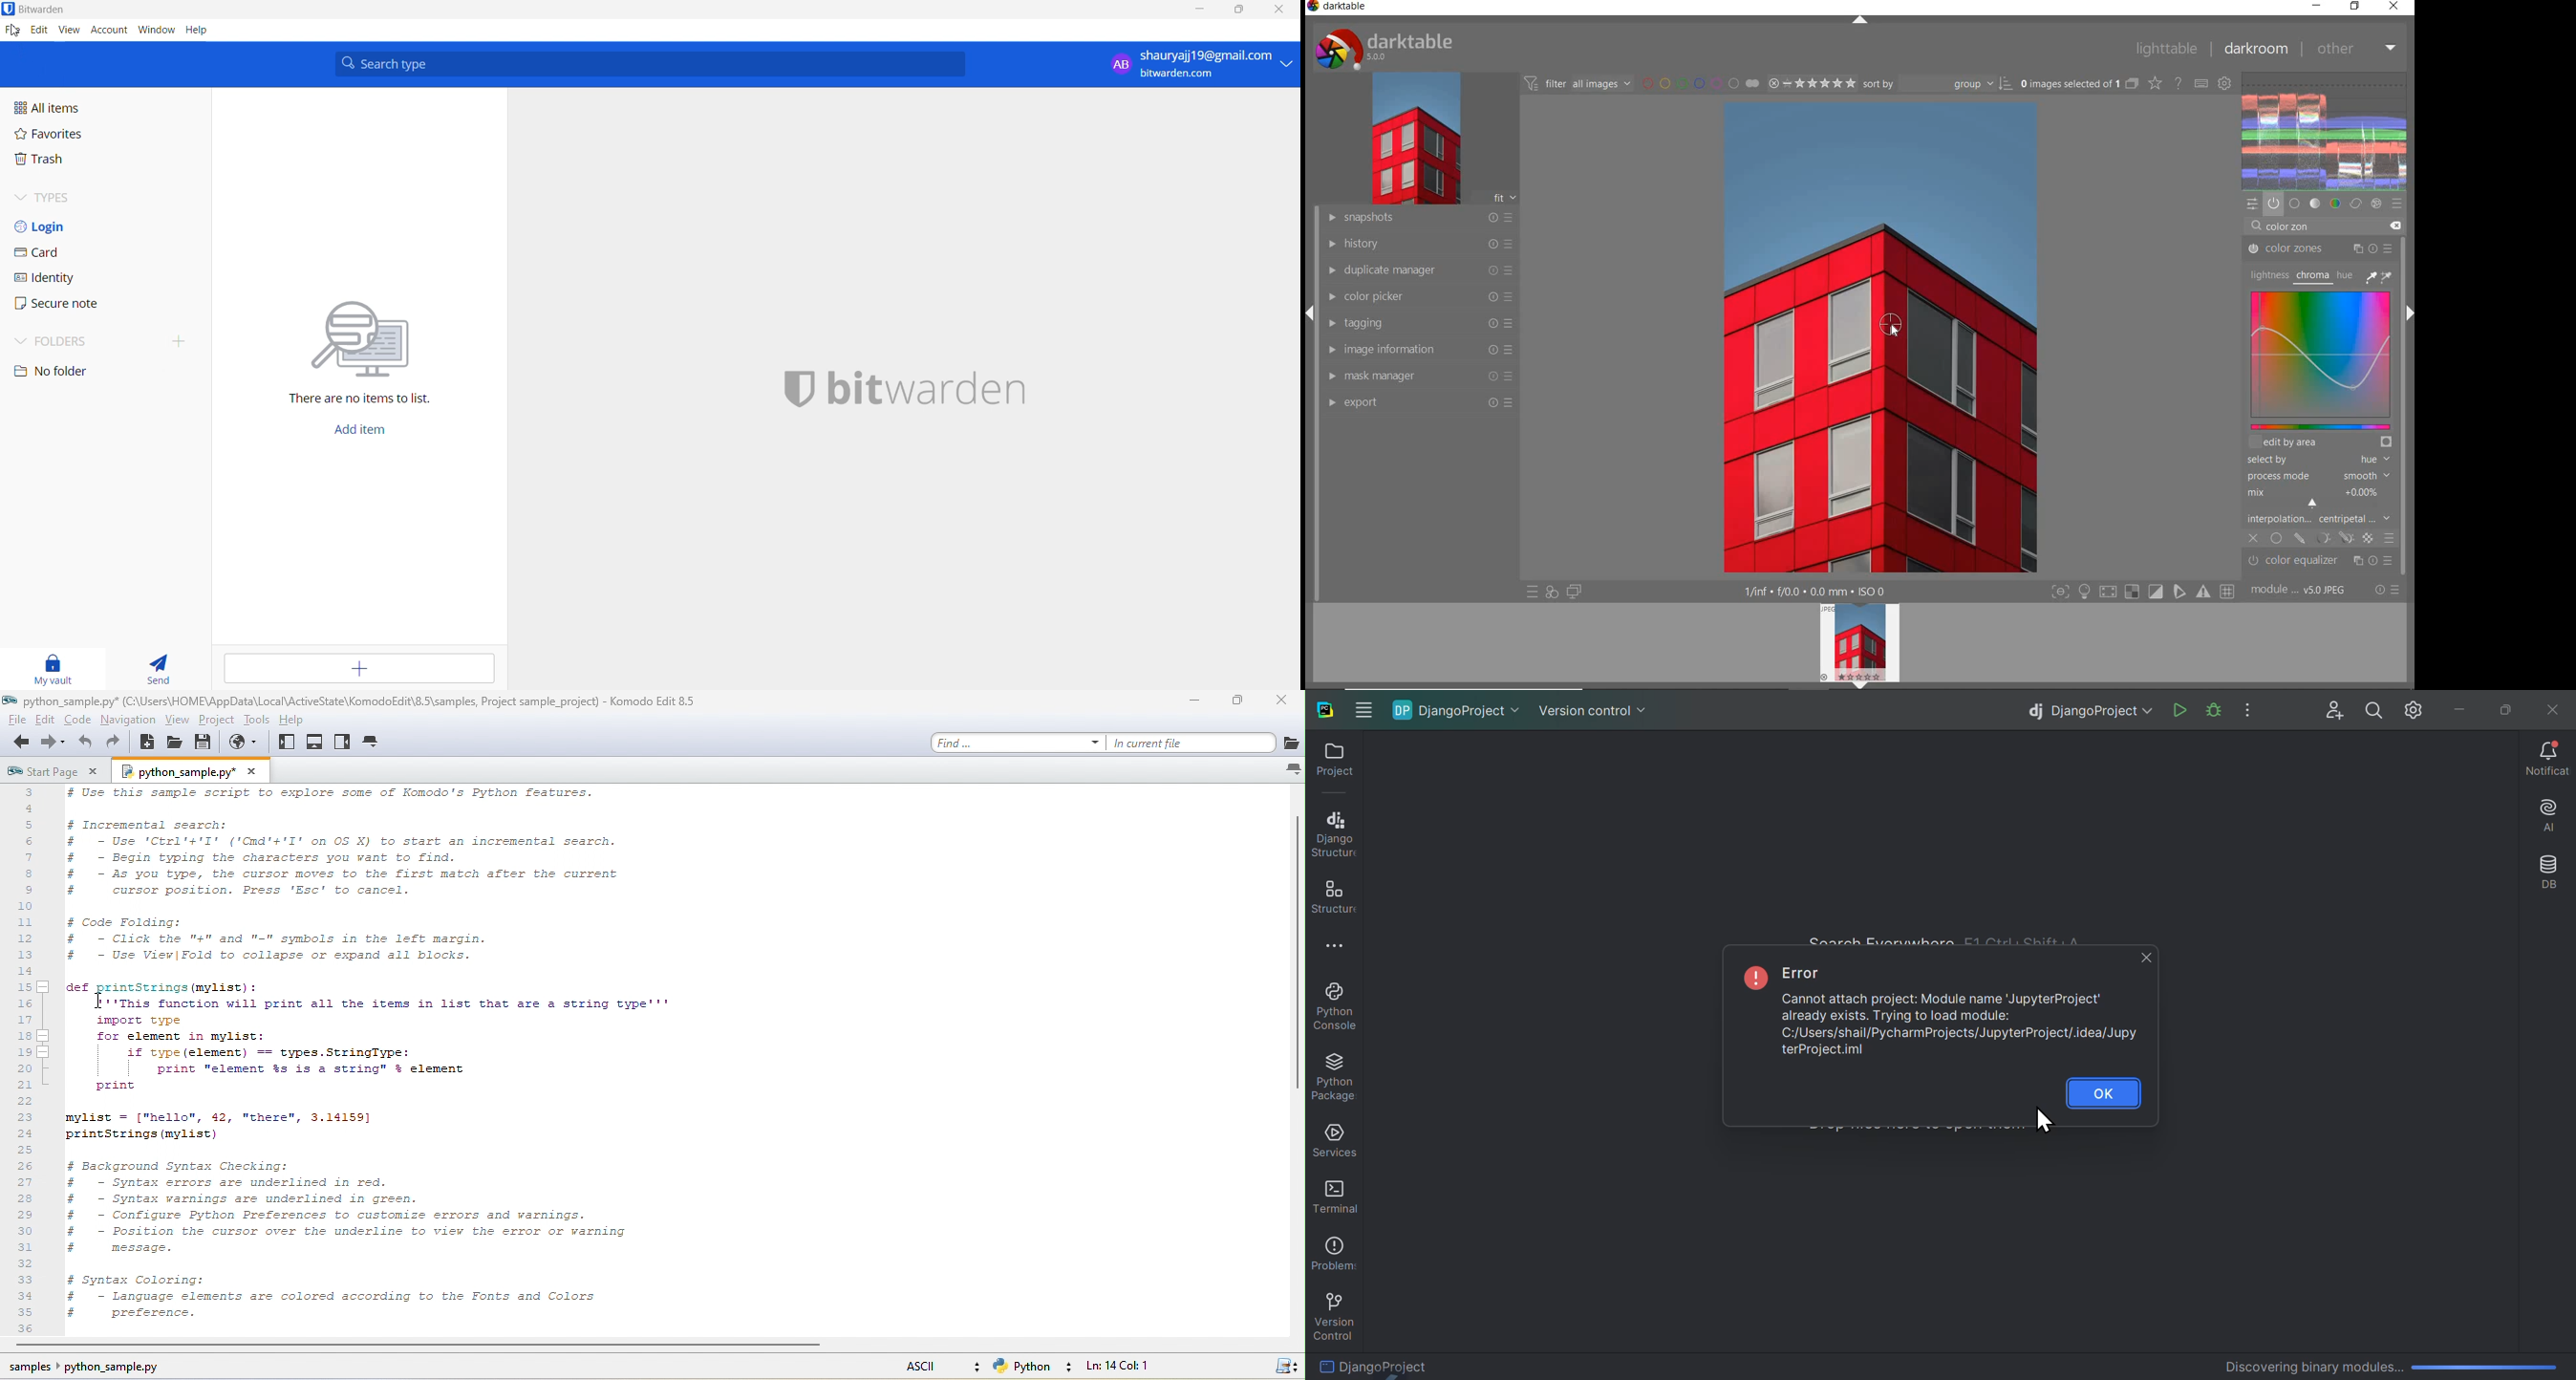 This screenshot has width=2576, height=1400. What do you see at coordinates (2255, 48) in the screenshot?
I see `dakroom` at bounding box center [2255, 48].